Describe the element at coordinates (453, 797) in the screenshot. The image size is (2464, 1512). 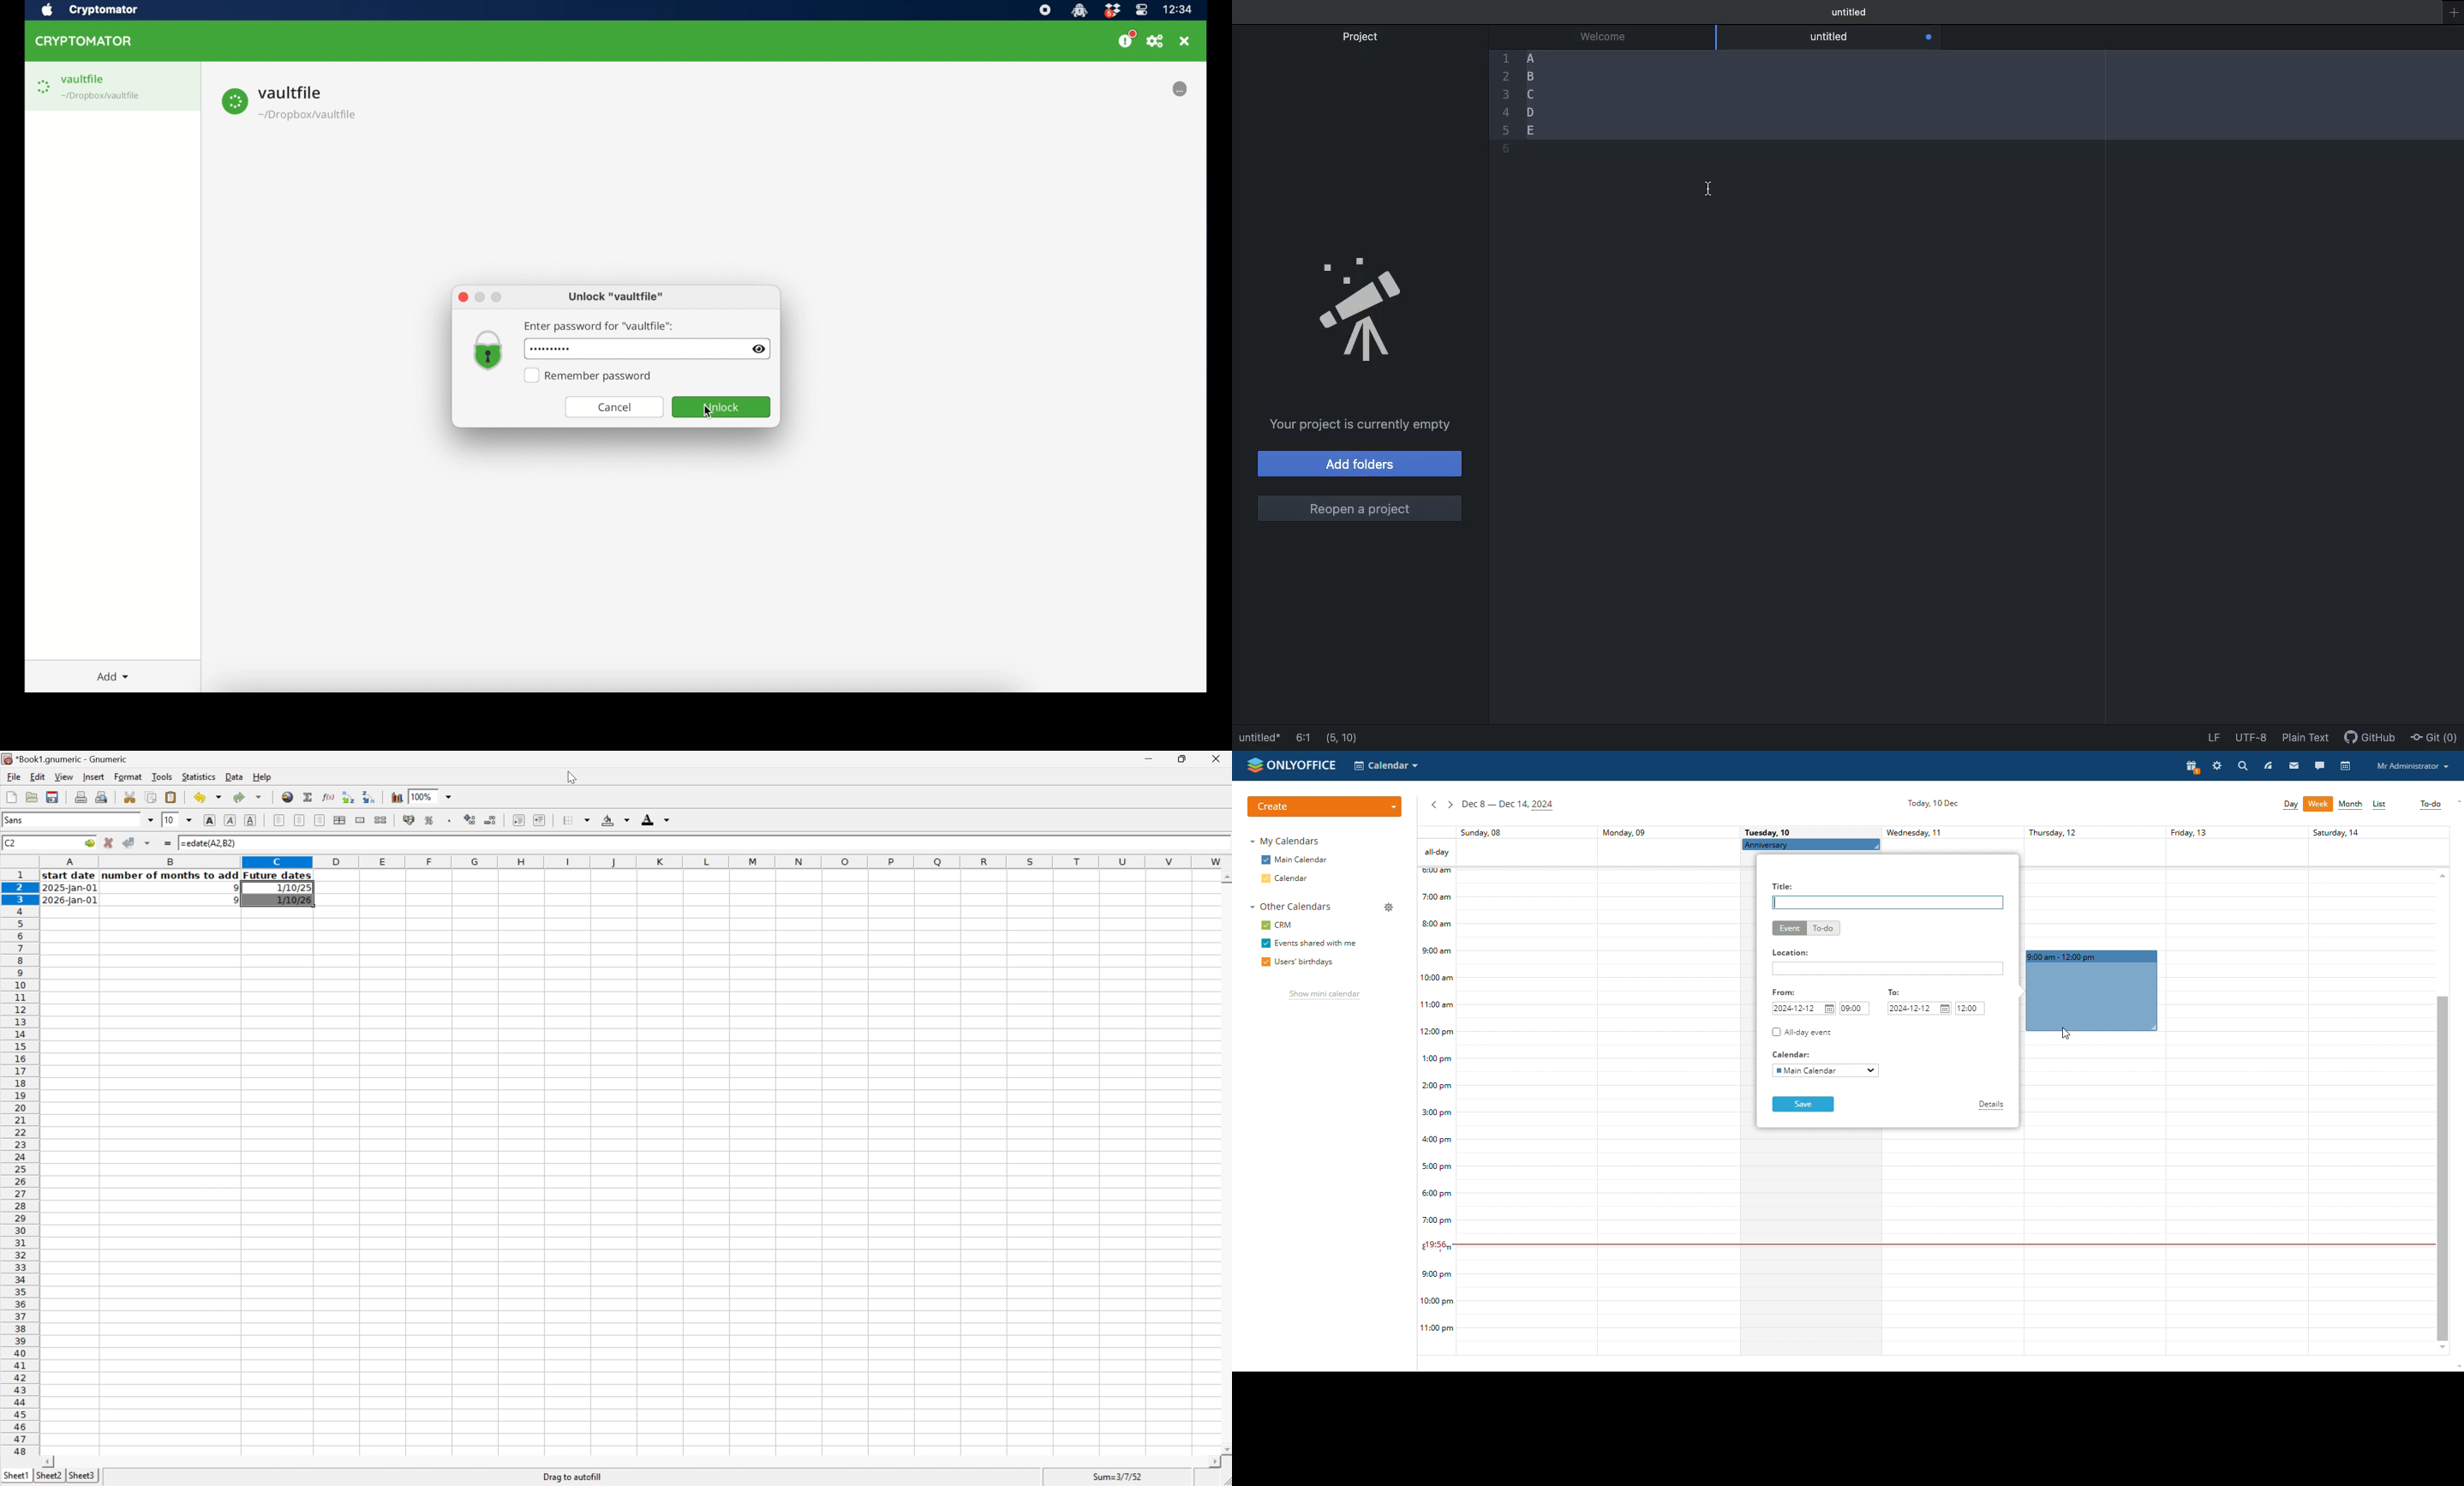
I see `Drop Down` at that location.